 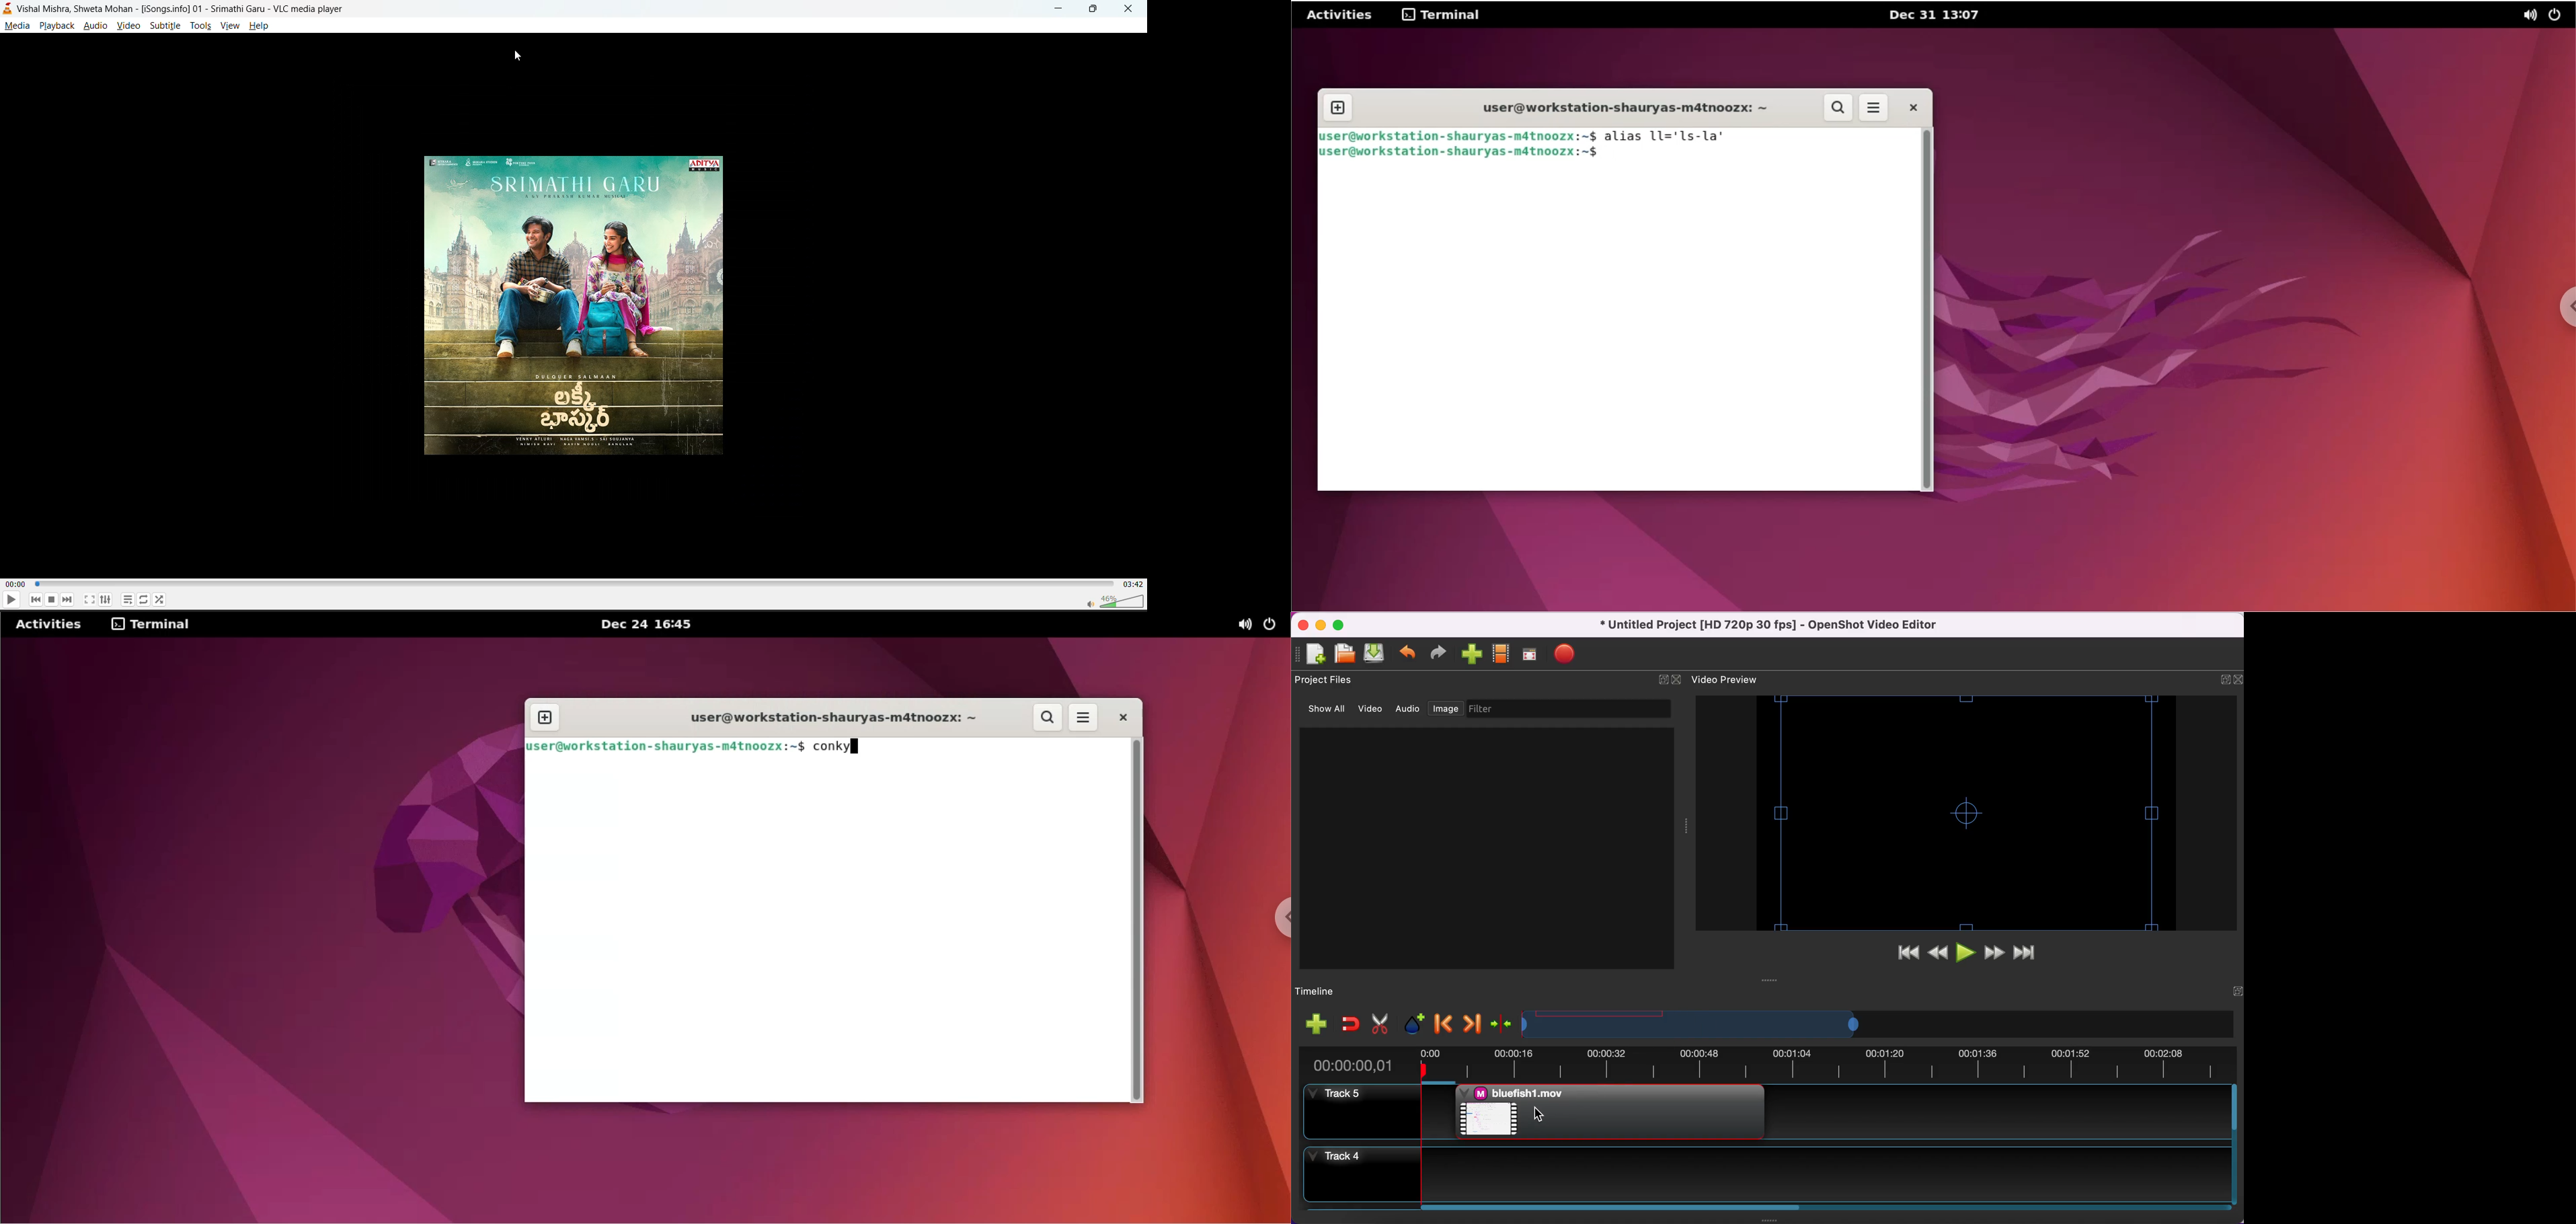 What do you see at coordinates (1413, 1024) in the screenshot?
I see `add marker` at bounding box center [1413, 1024].